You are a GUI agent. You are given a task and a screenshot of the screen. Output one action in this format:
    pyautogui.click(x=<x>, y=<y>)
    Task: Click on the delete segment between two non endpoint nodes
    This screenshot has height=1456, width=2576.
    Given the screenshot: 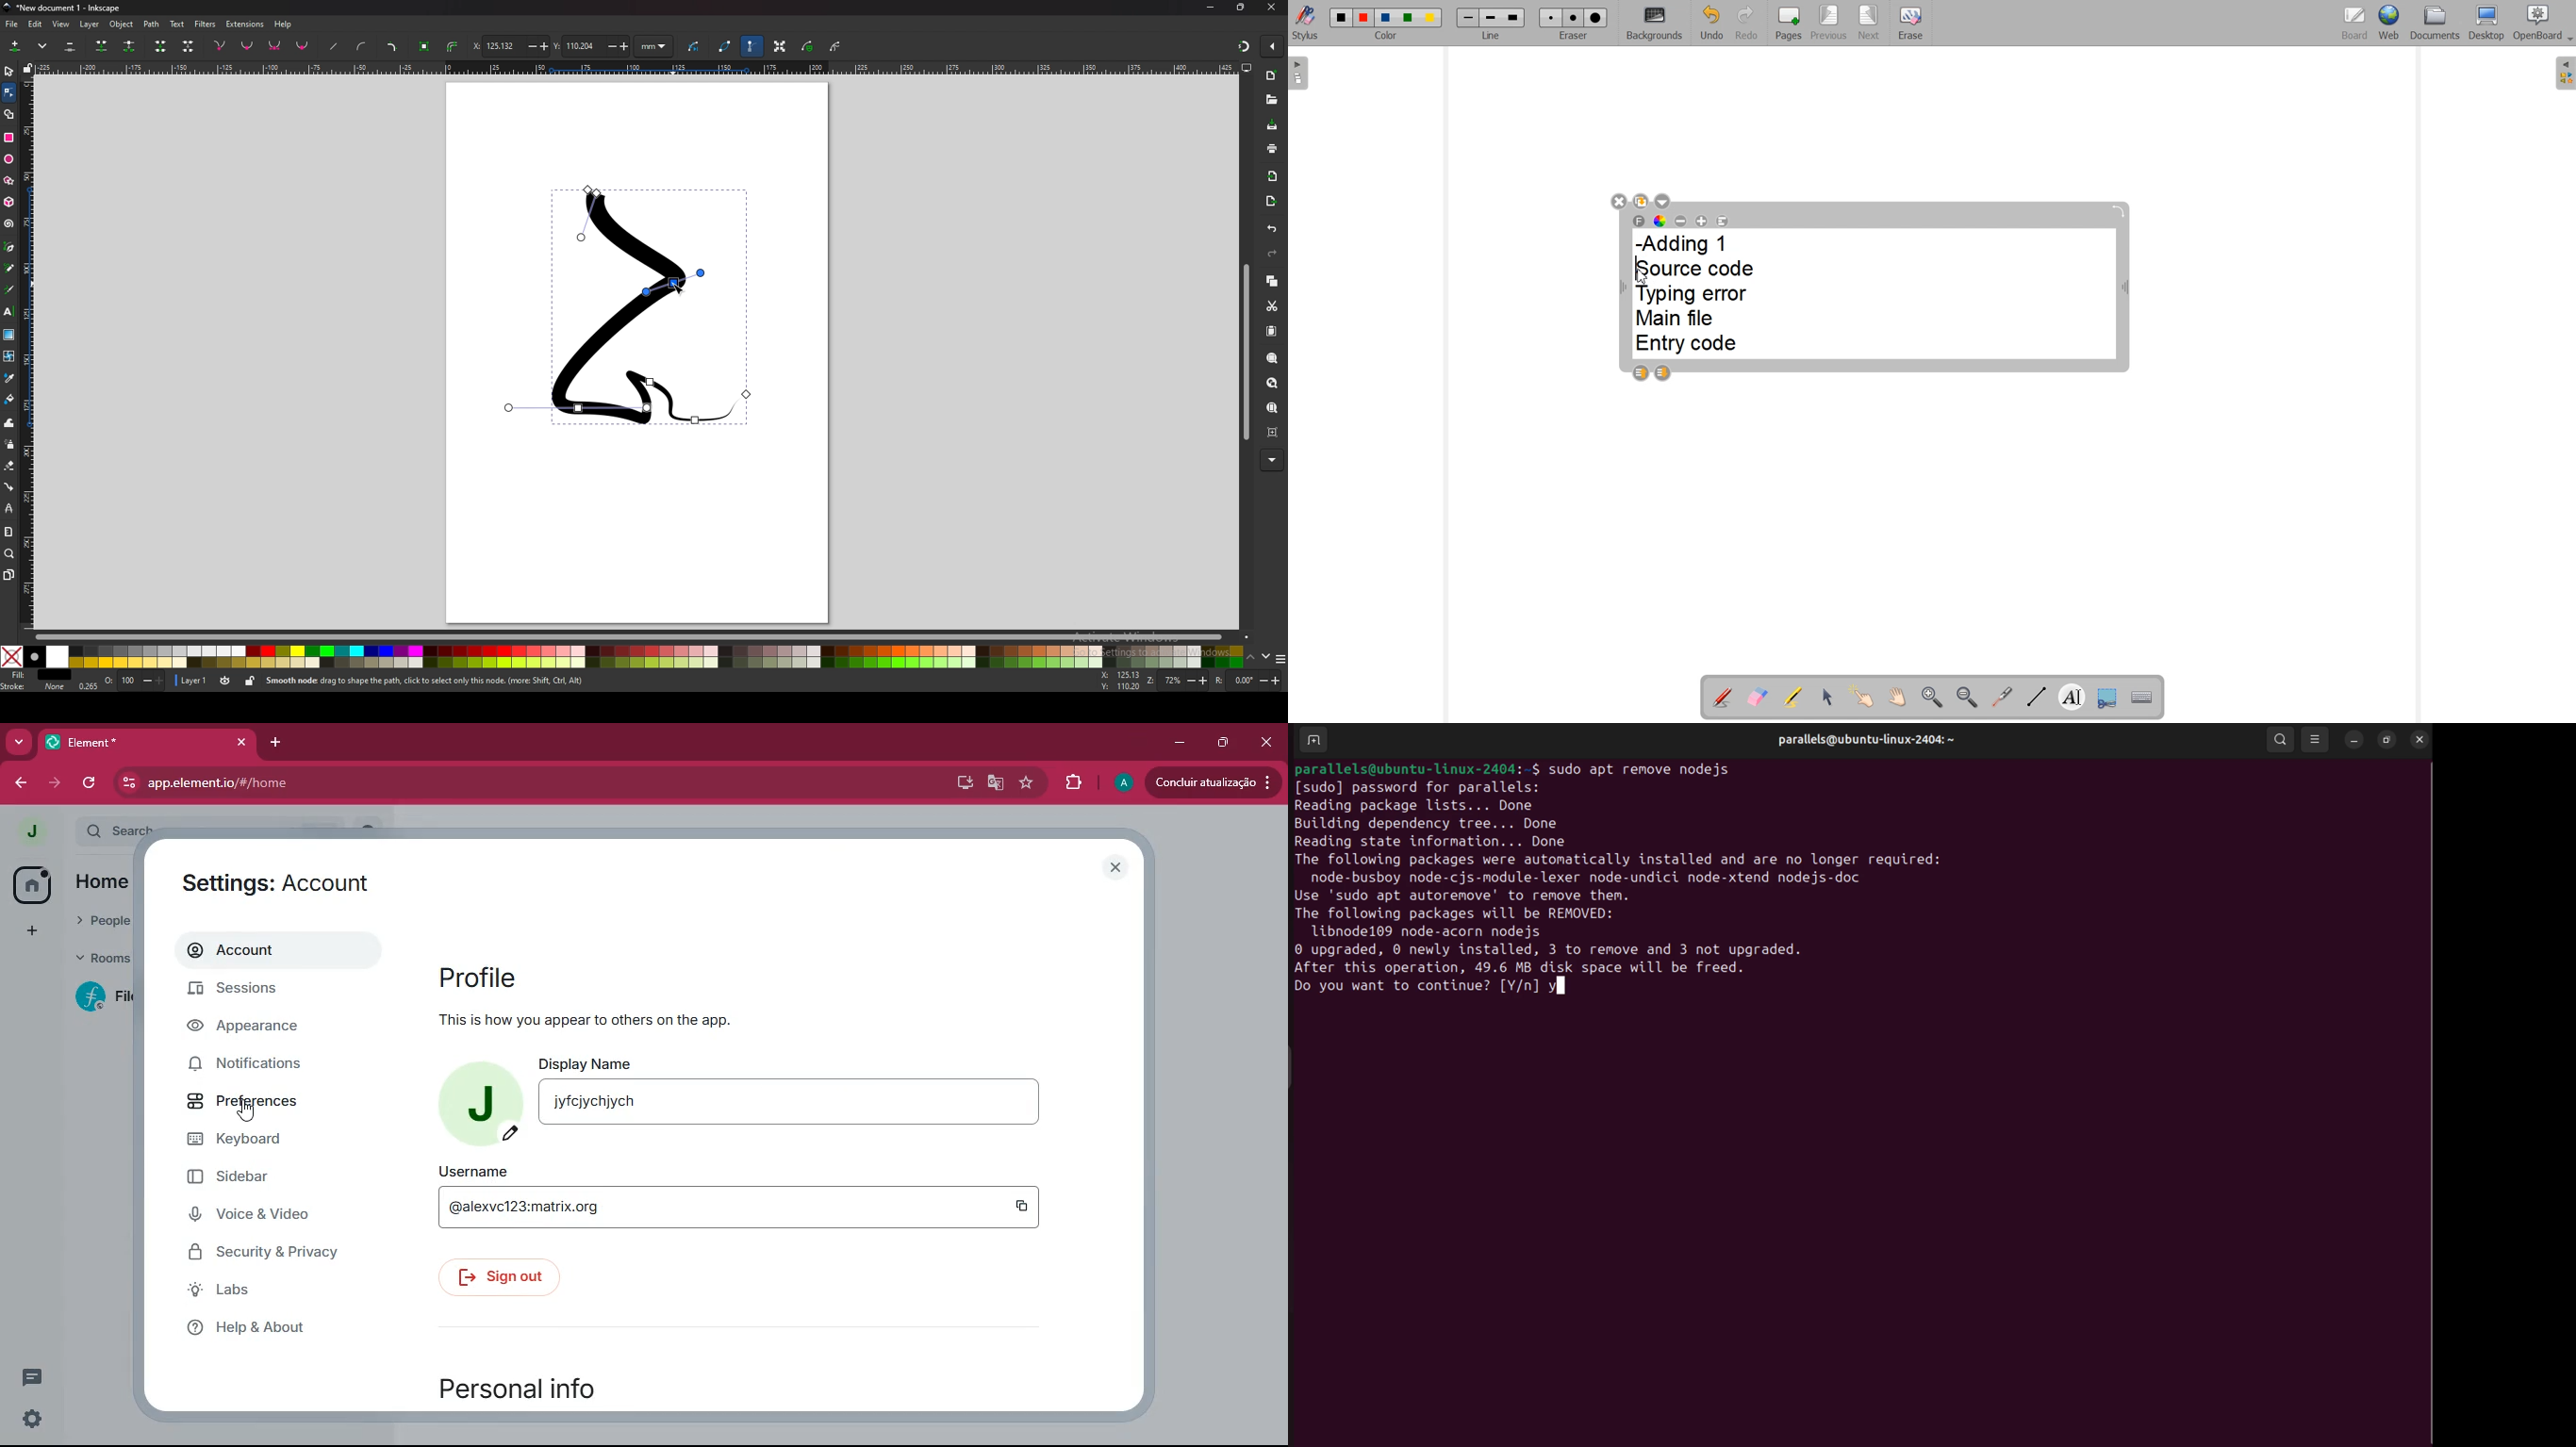 What is the action you would take?
    pyautogui.click(x=189, y=47)
    